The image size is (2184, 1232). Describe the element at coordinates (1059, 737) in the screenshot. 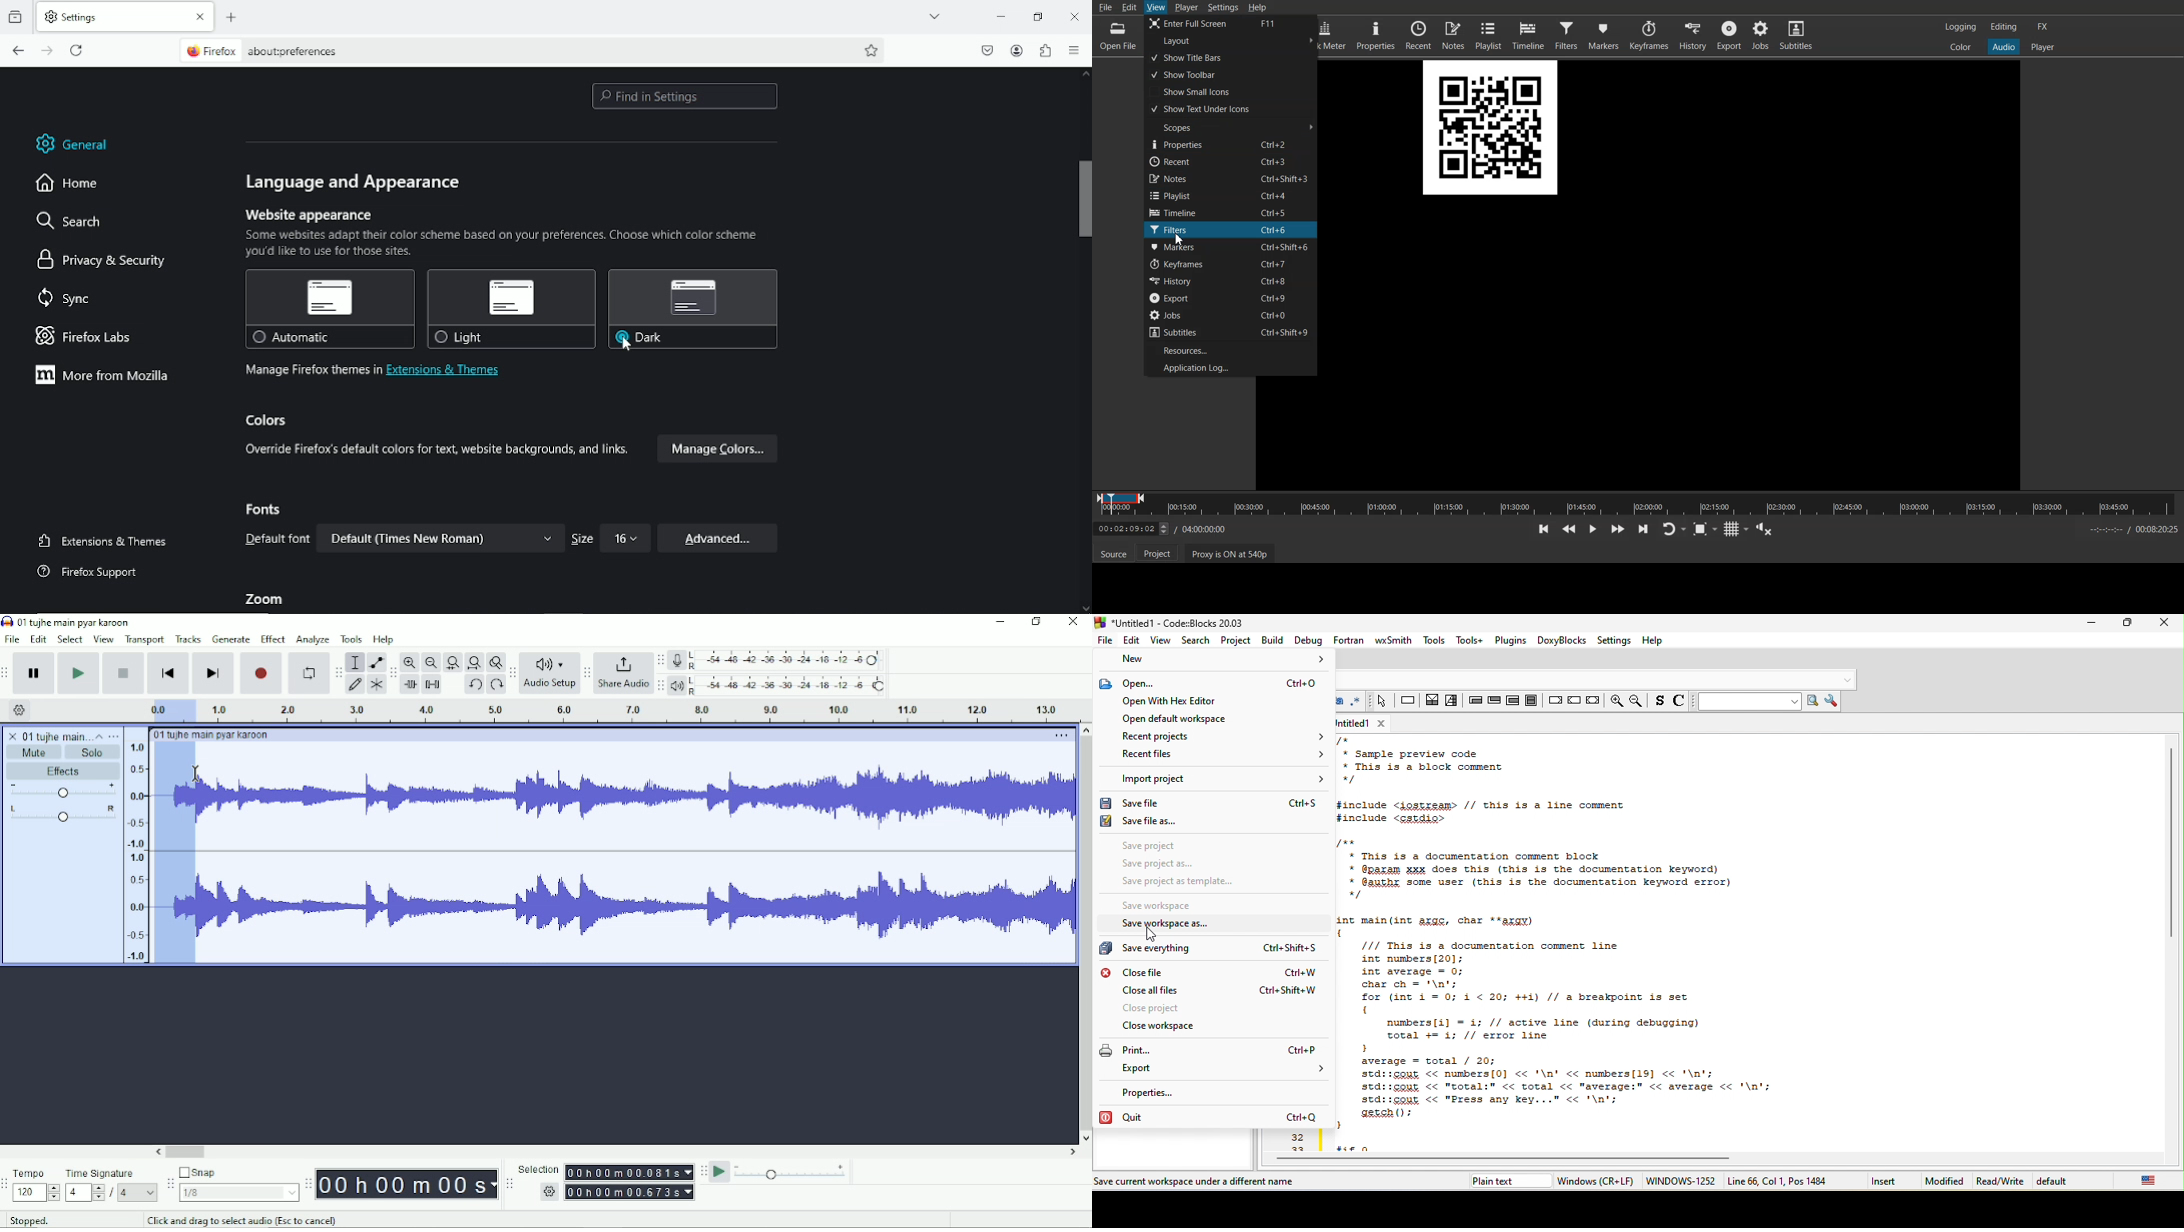

I see `Options` at that location.